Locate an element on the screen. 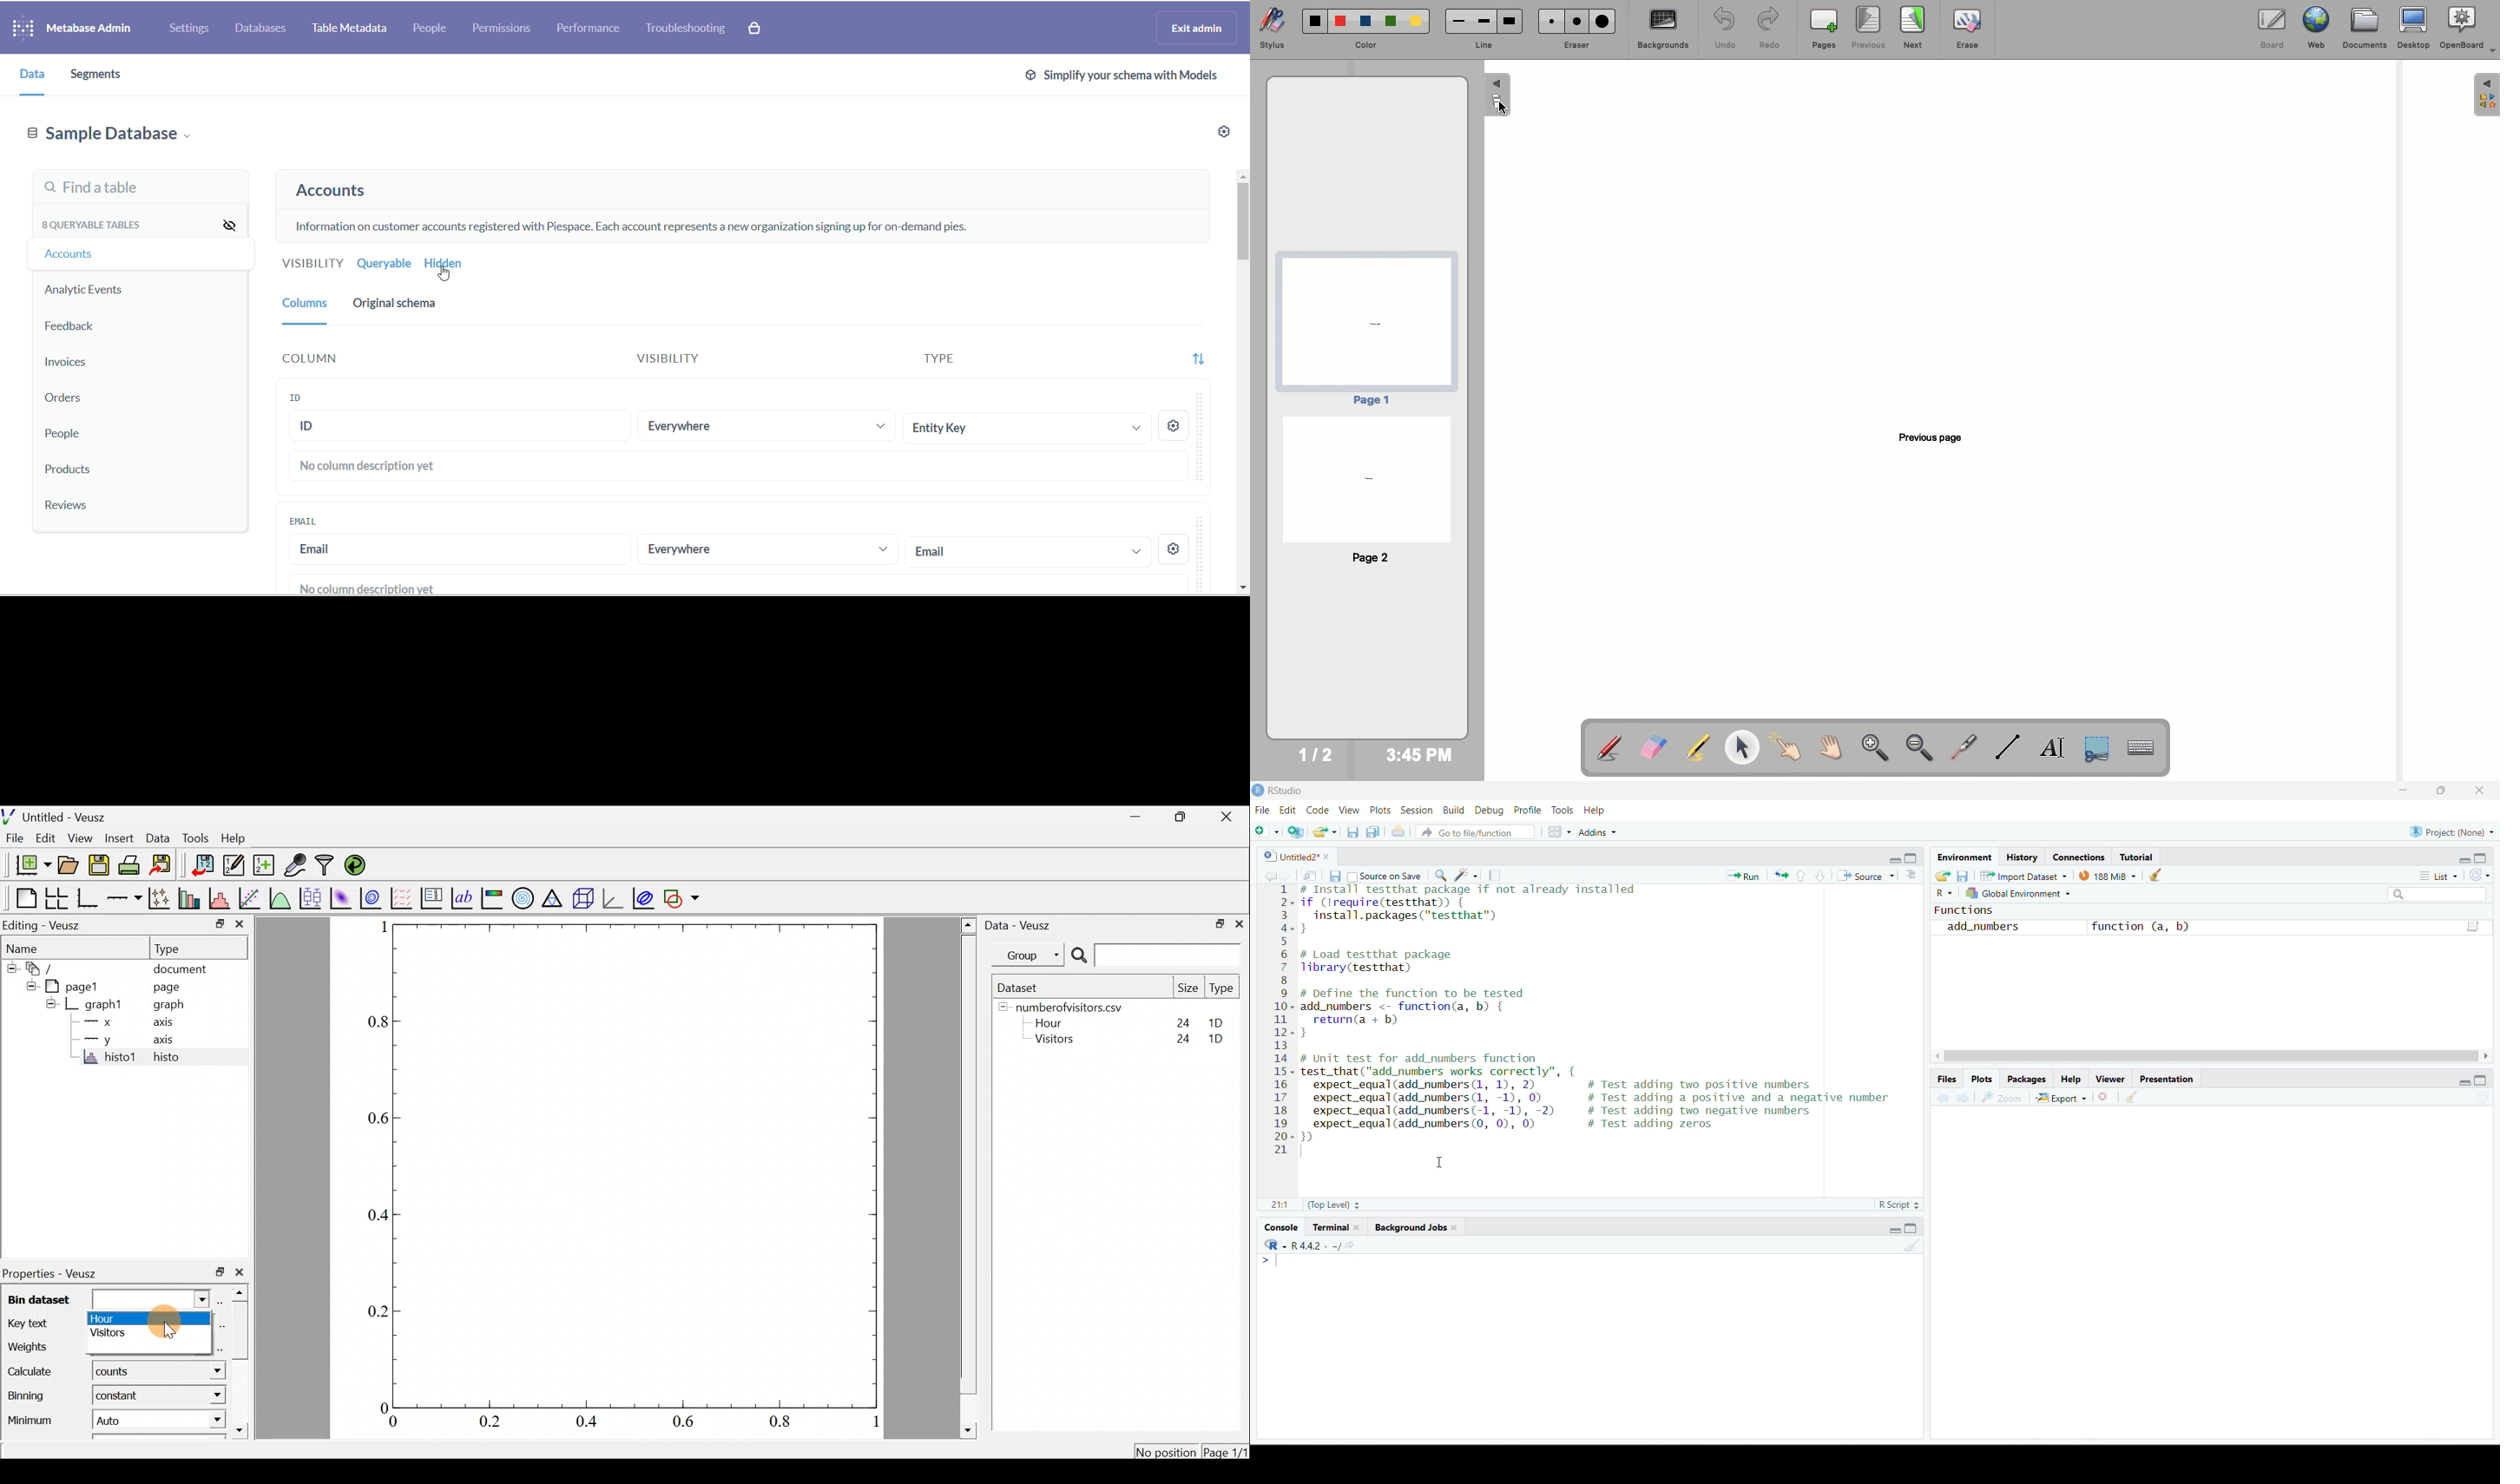  maximize is located at coordinates (2444, 791).